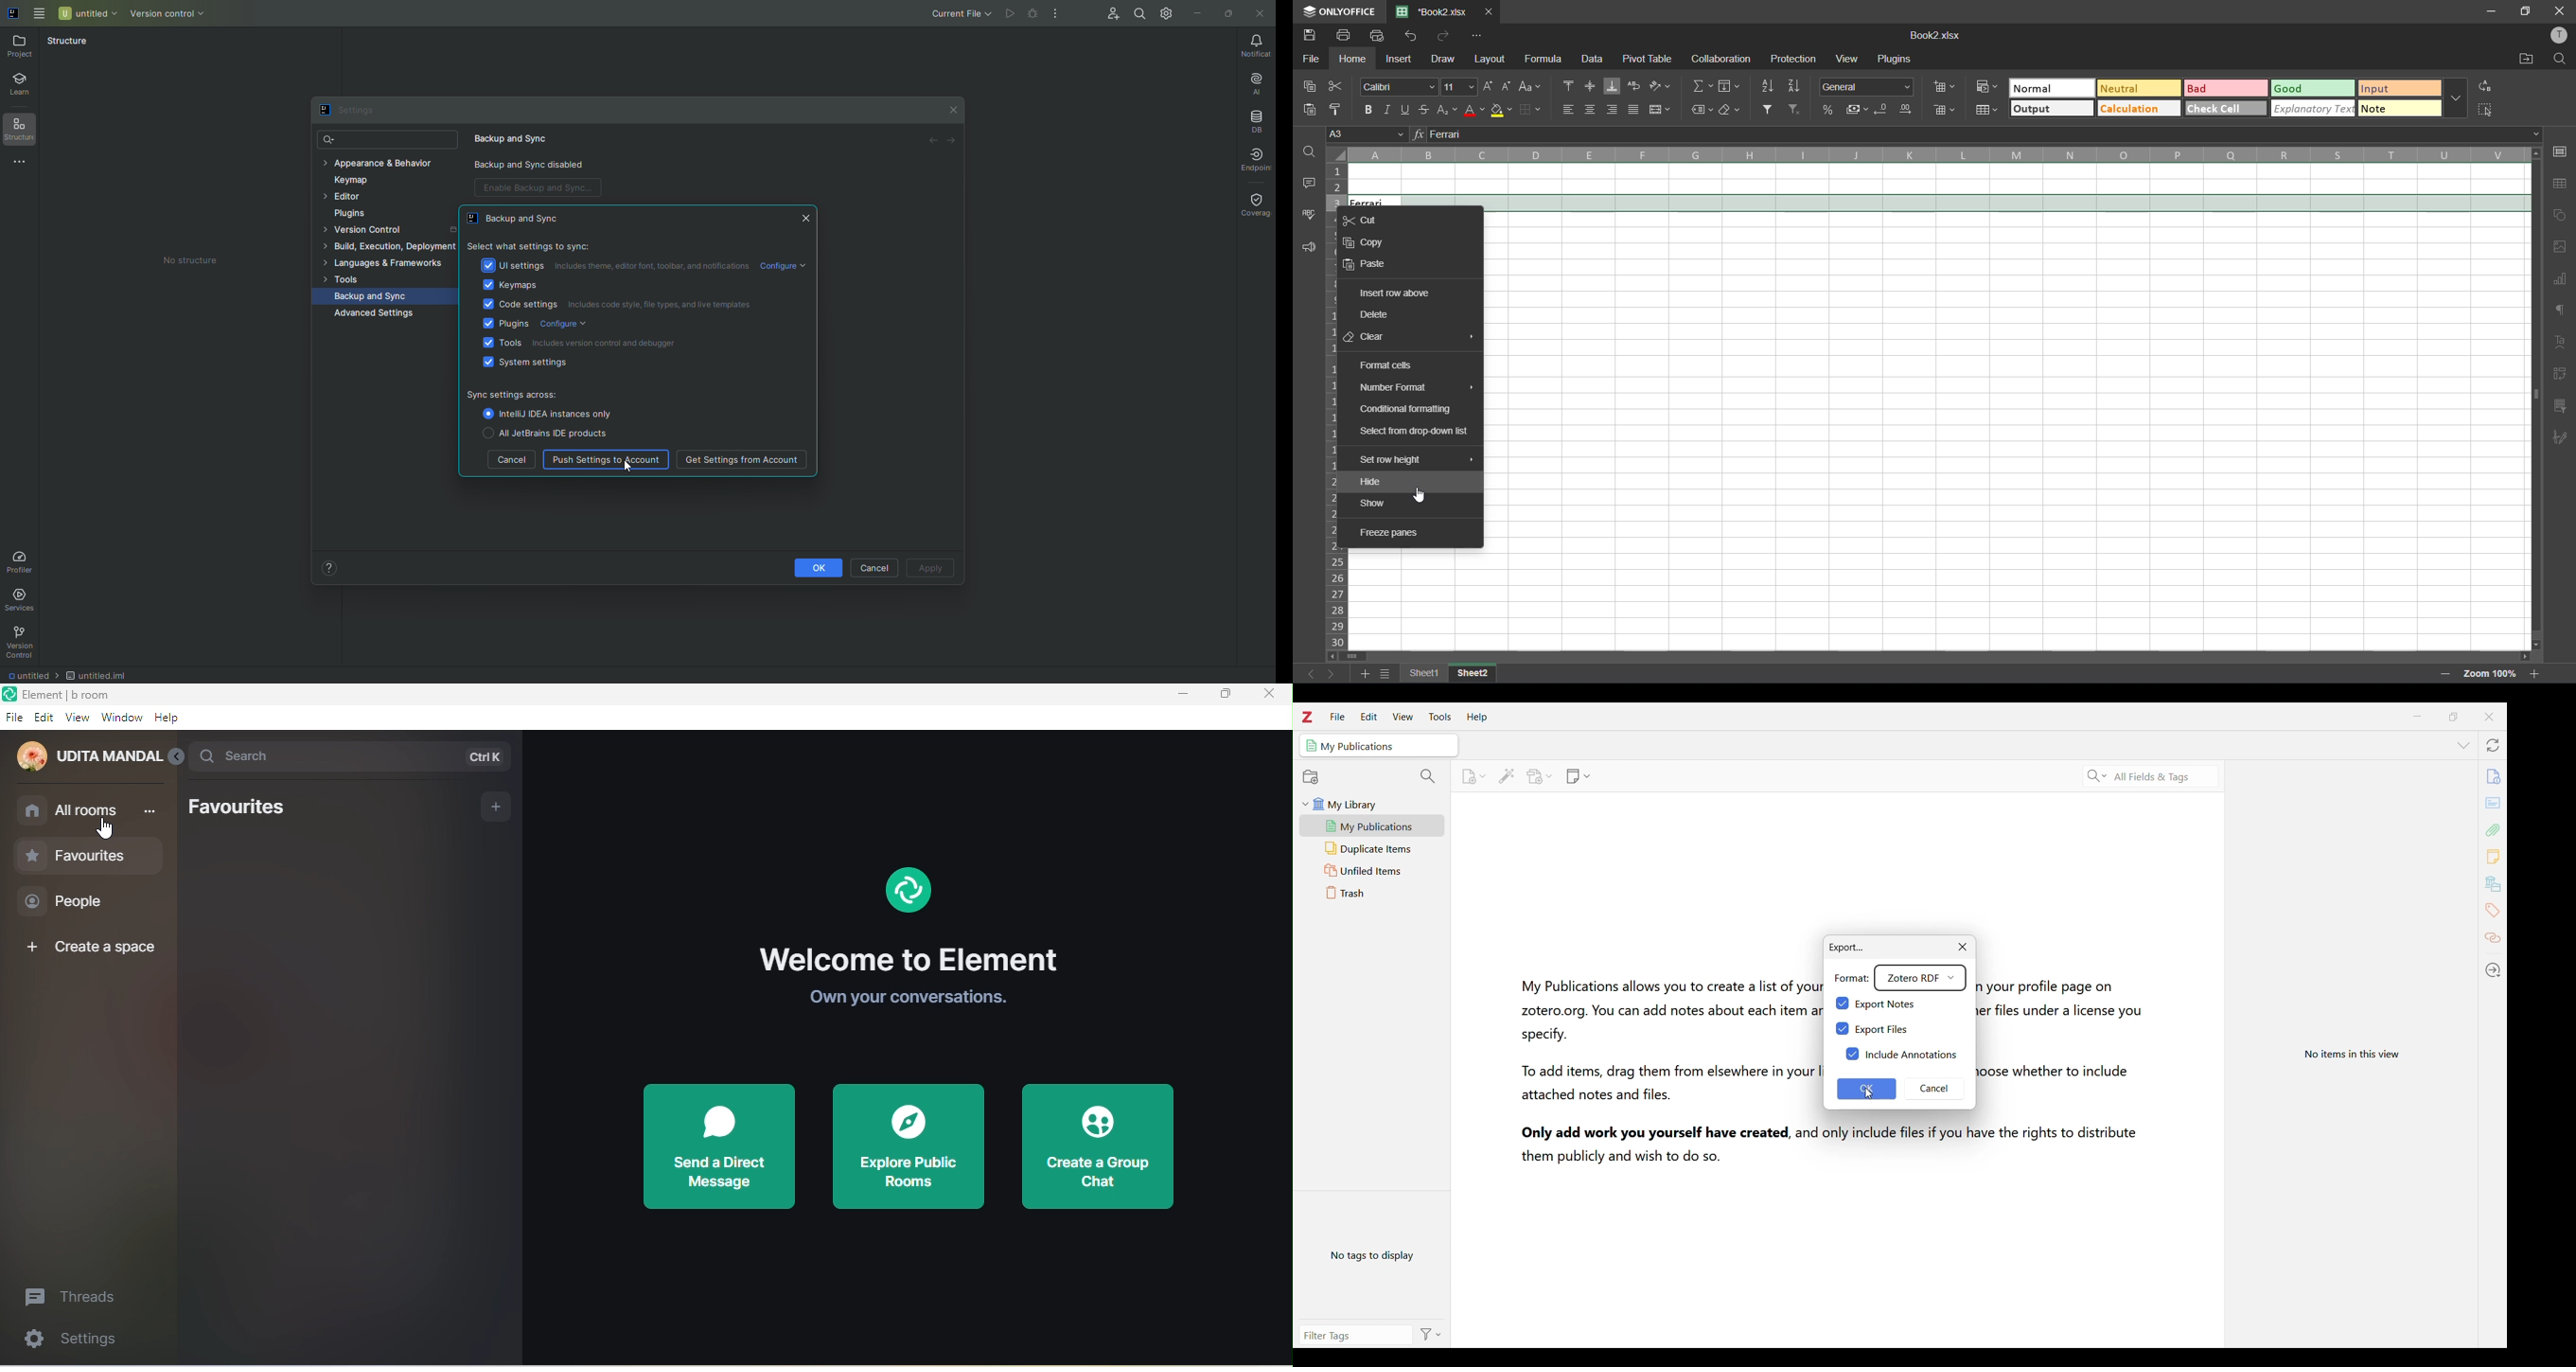 This screenshot has height=1372, width=2576. What do you see at coordinates (1226, 694) in the screenshot?
I see `maximize` at bounding box center [1226, 694].